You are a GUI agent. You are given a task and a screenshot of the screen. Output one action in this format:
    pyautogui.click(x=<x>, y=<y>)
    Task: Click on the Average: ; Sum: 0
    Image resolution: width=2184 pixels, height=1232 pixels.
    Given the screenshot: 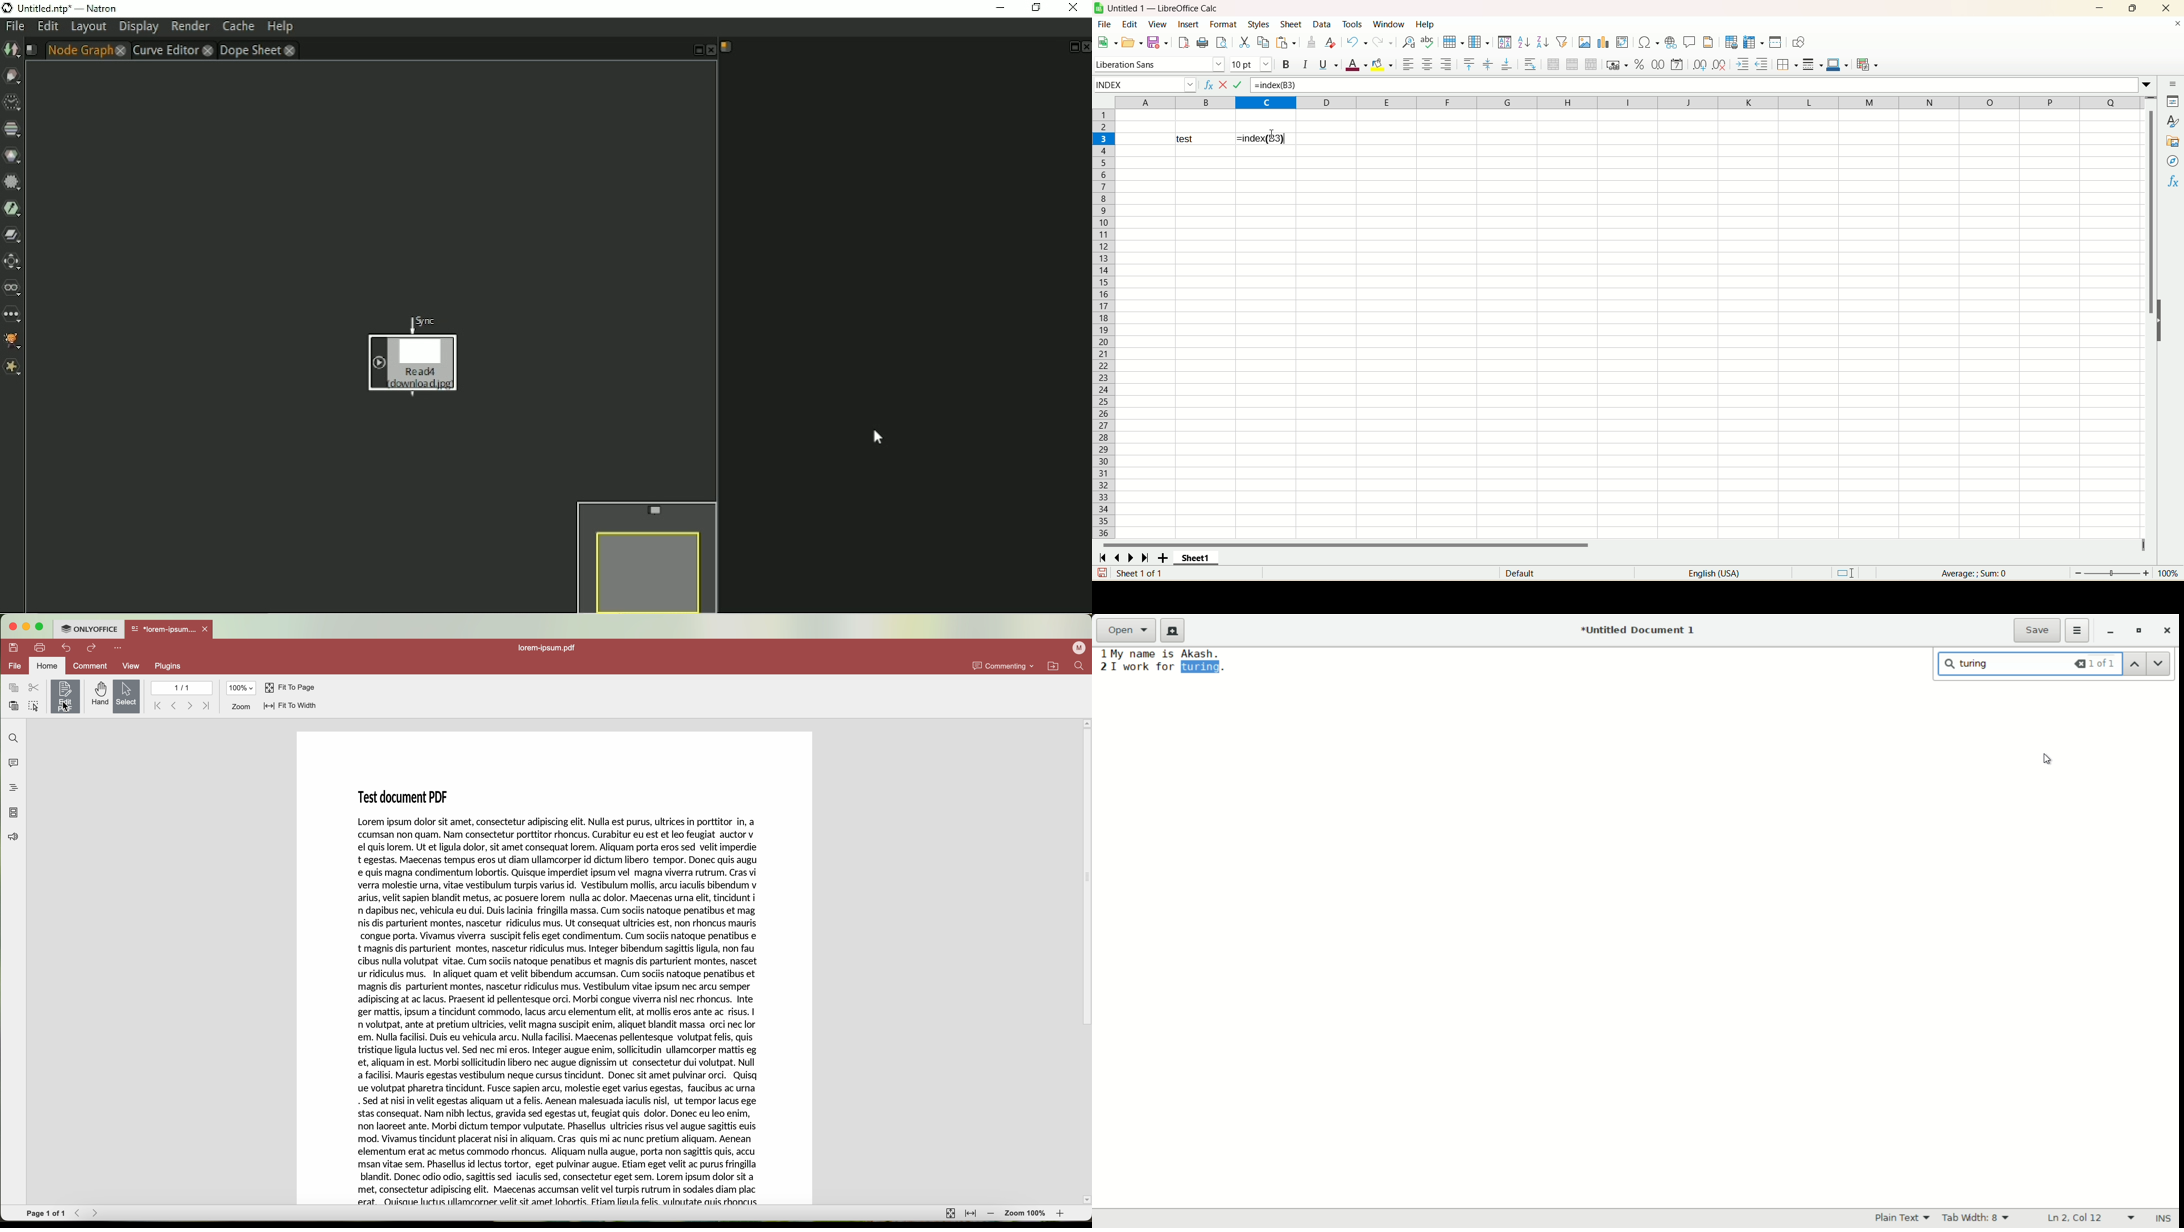 What is the action you would take?
    pyautogui.click(x=1974, y=574)
    